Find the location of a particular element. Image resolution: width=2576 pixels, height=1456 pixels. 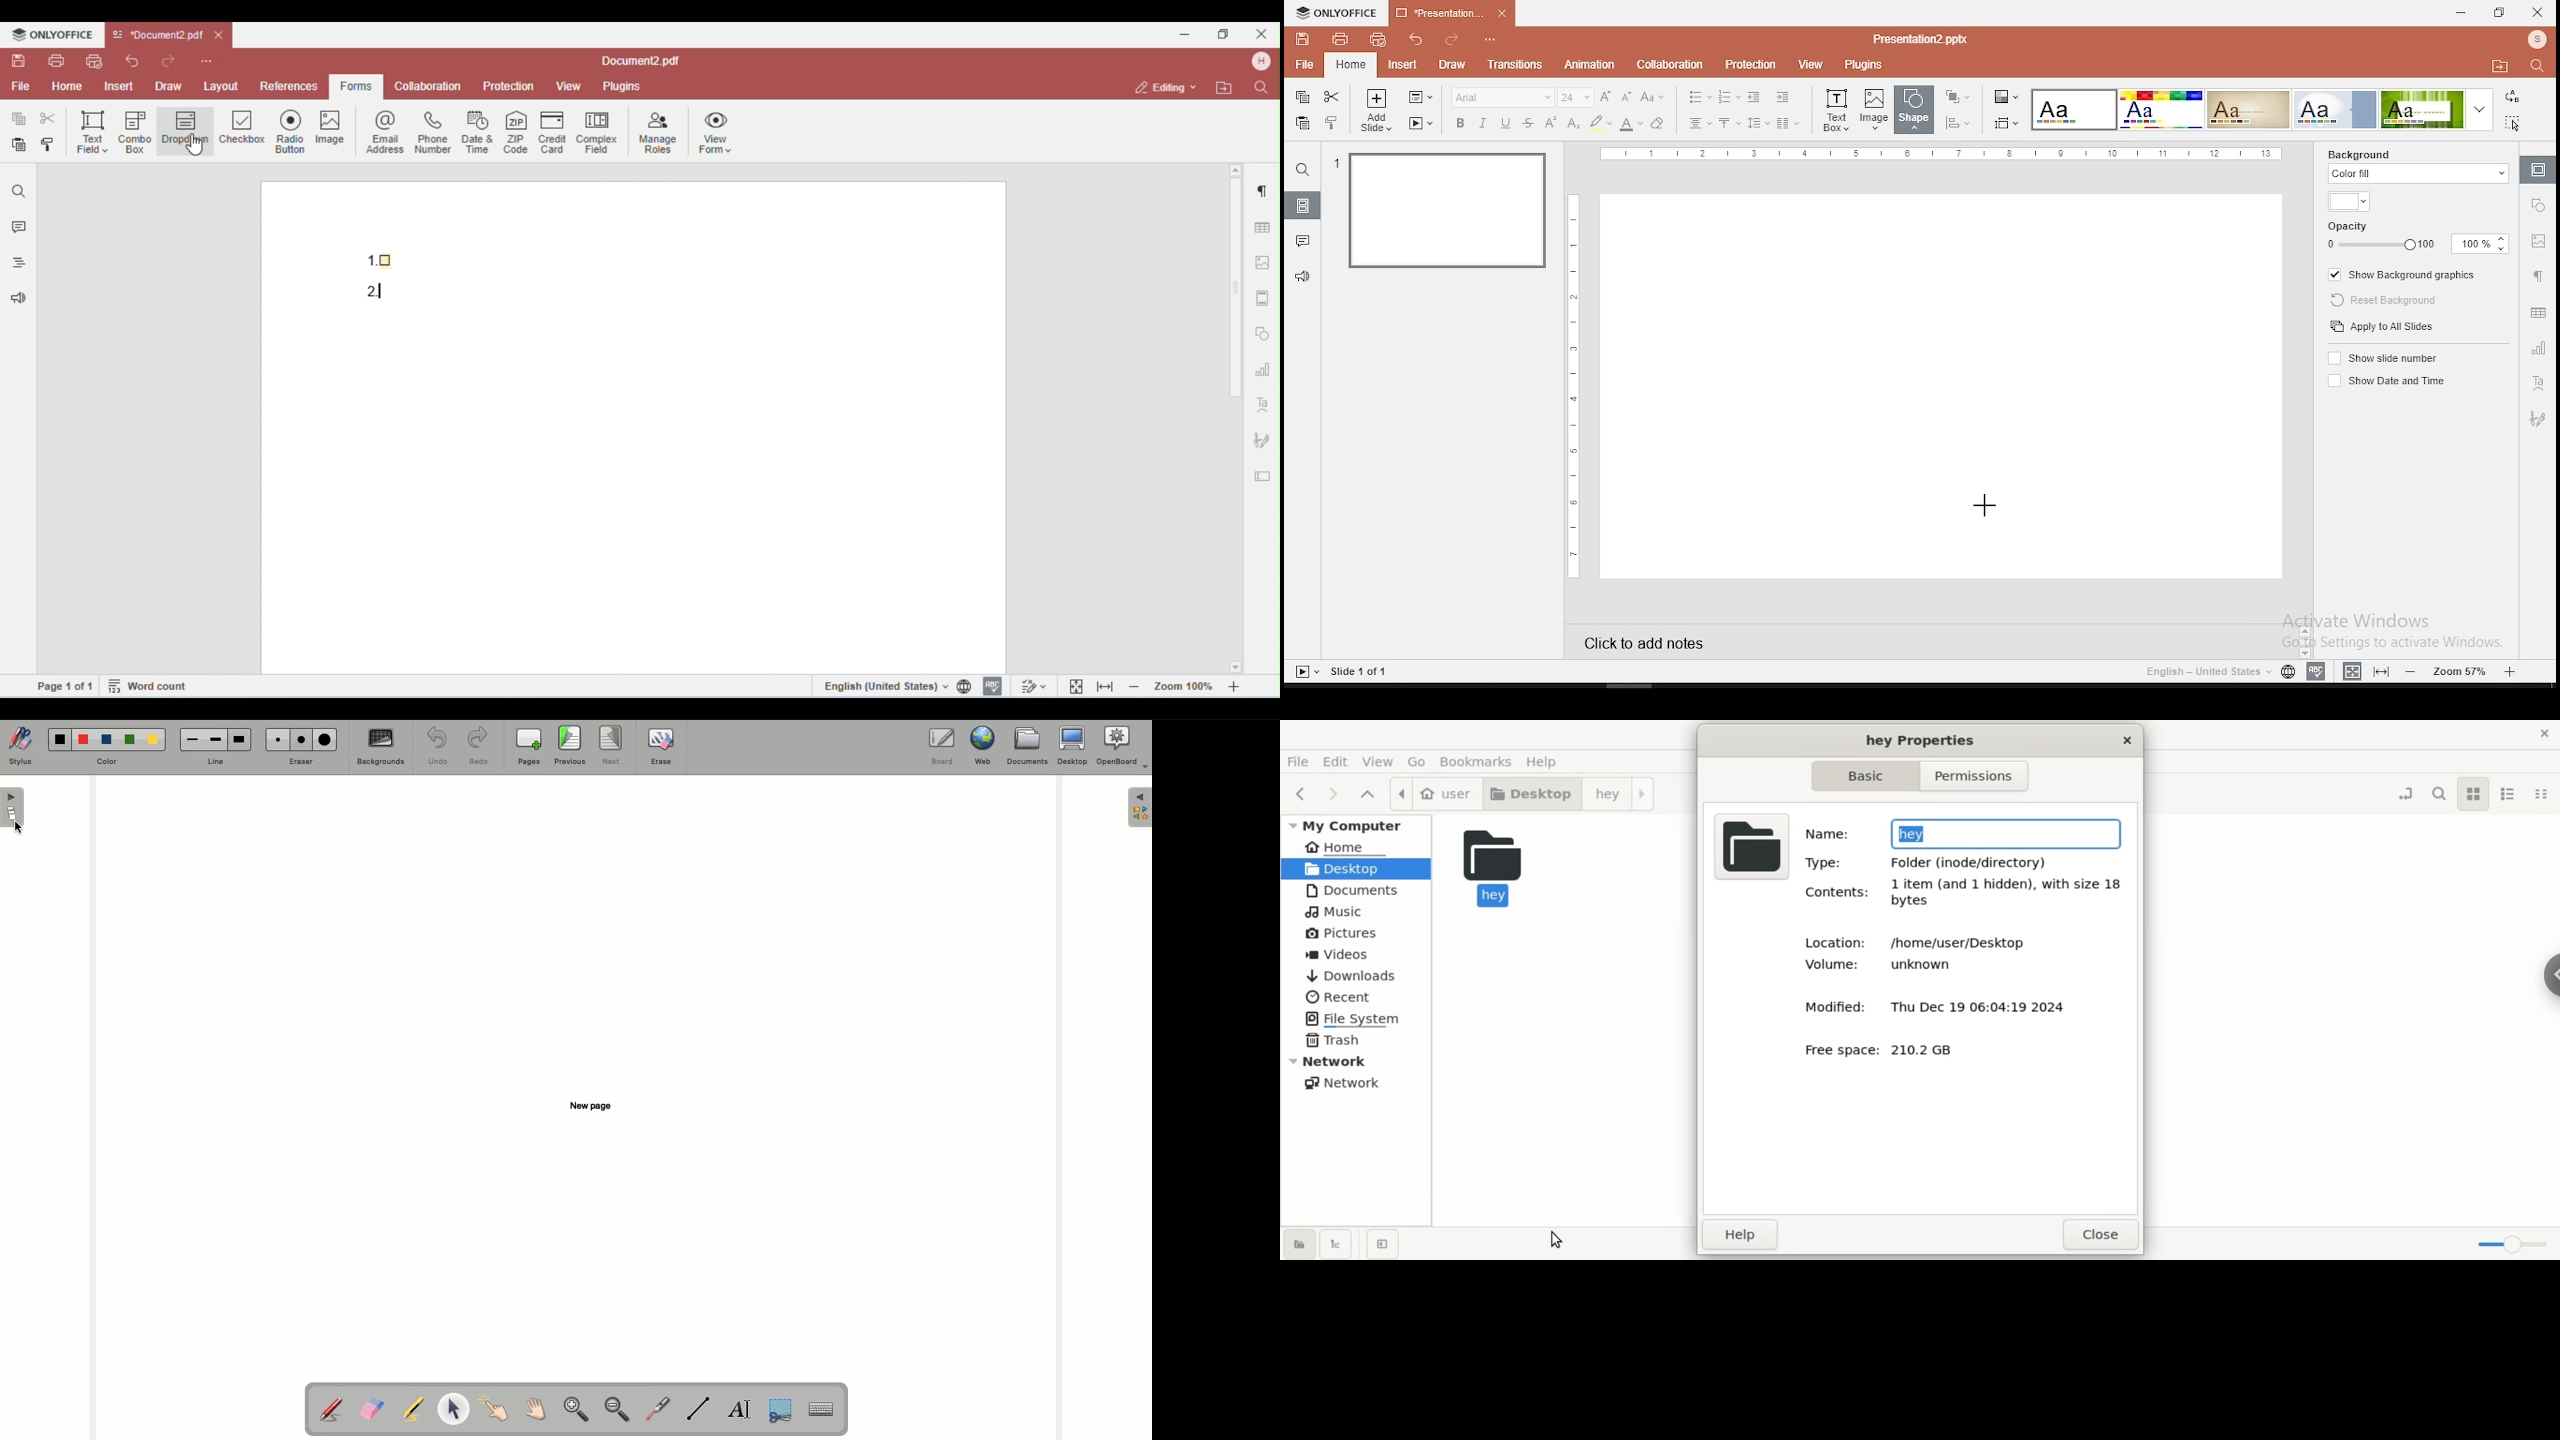

copy is located at coordinates (1301, 98).